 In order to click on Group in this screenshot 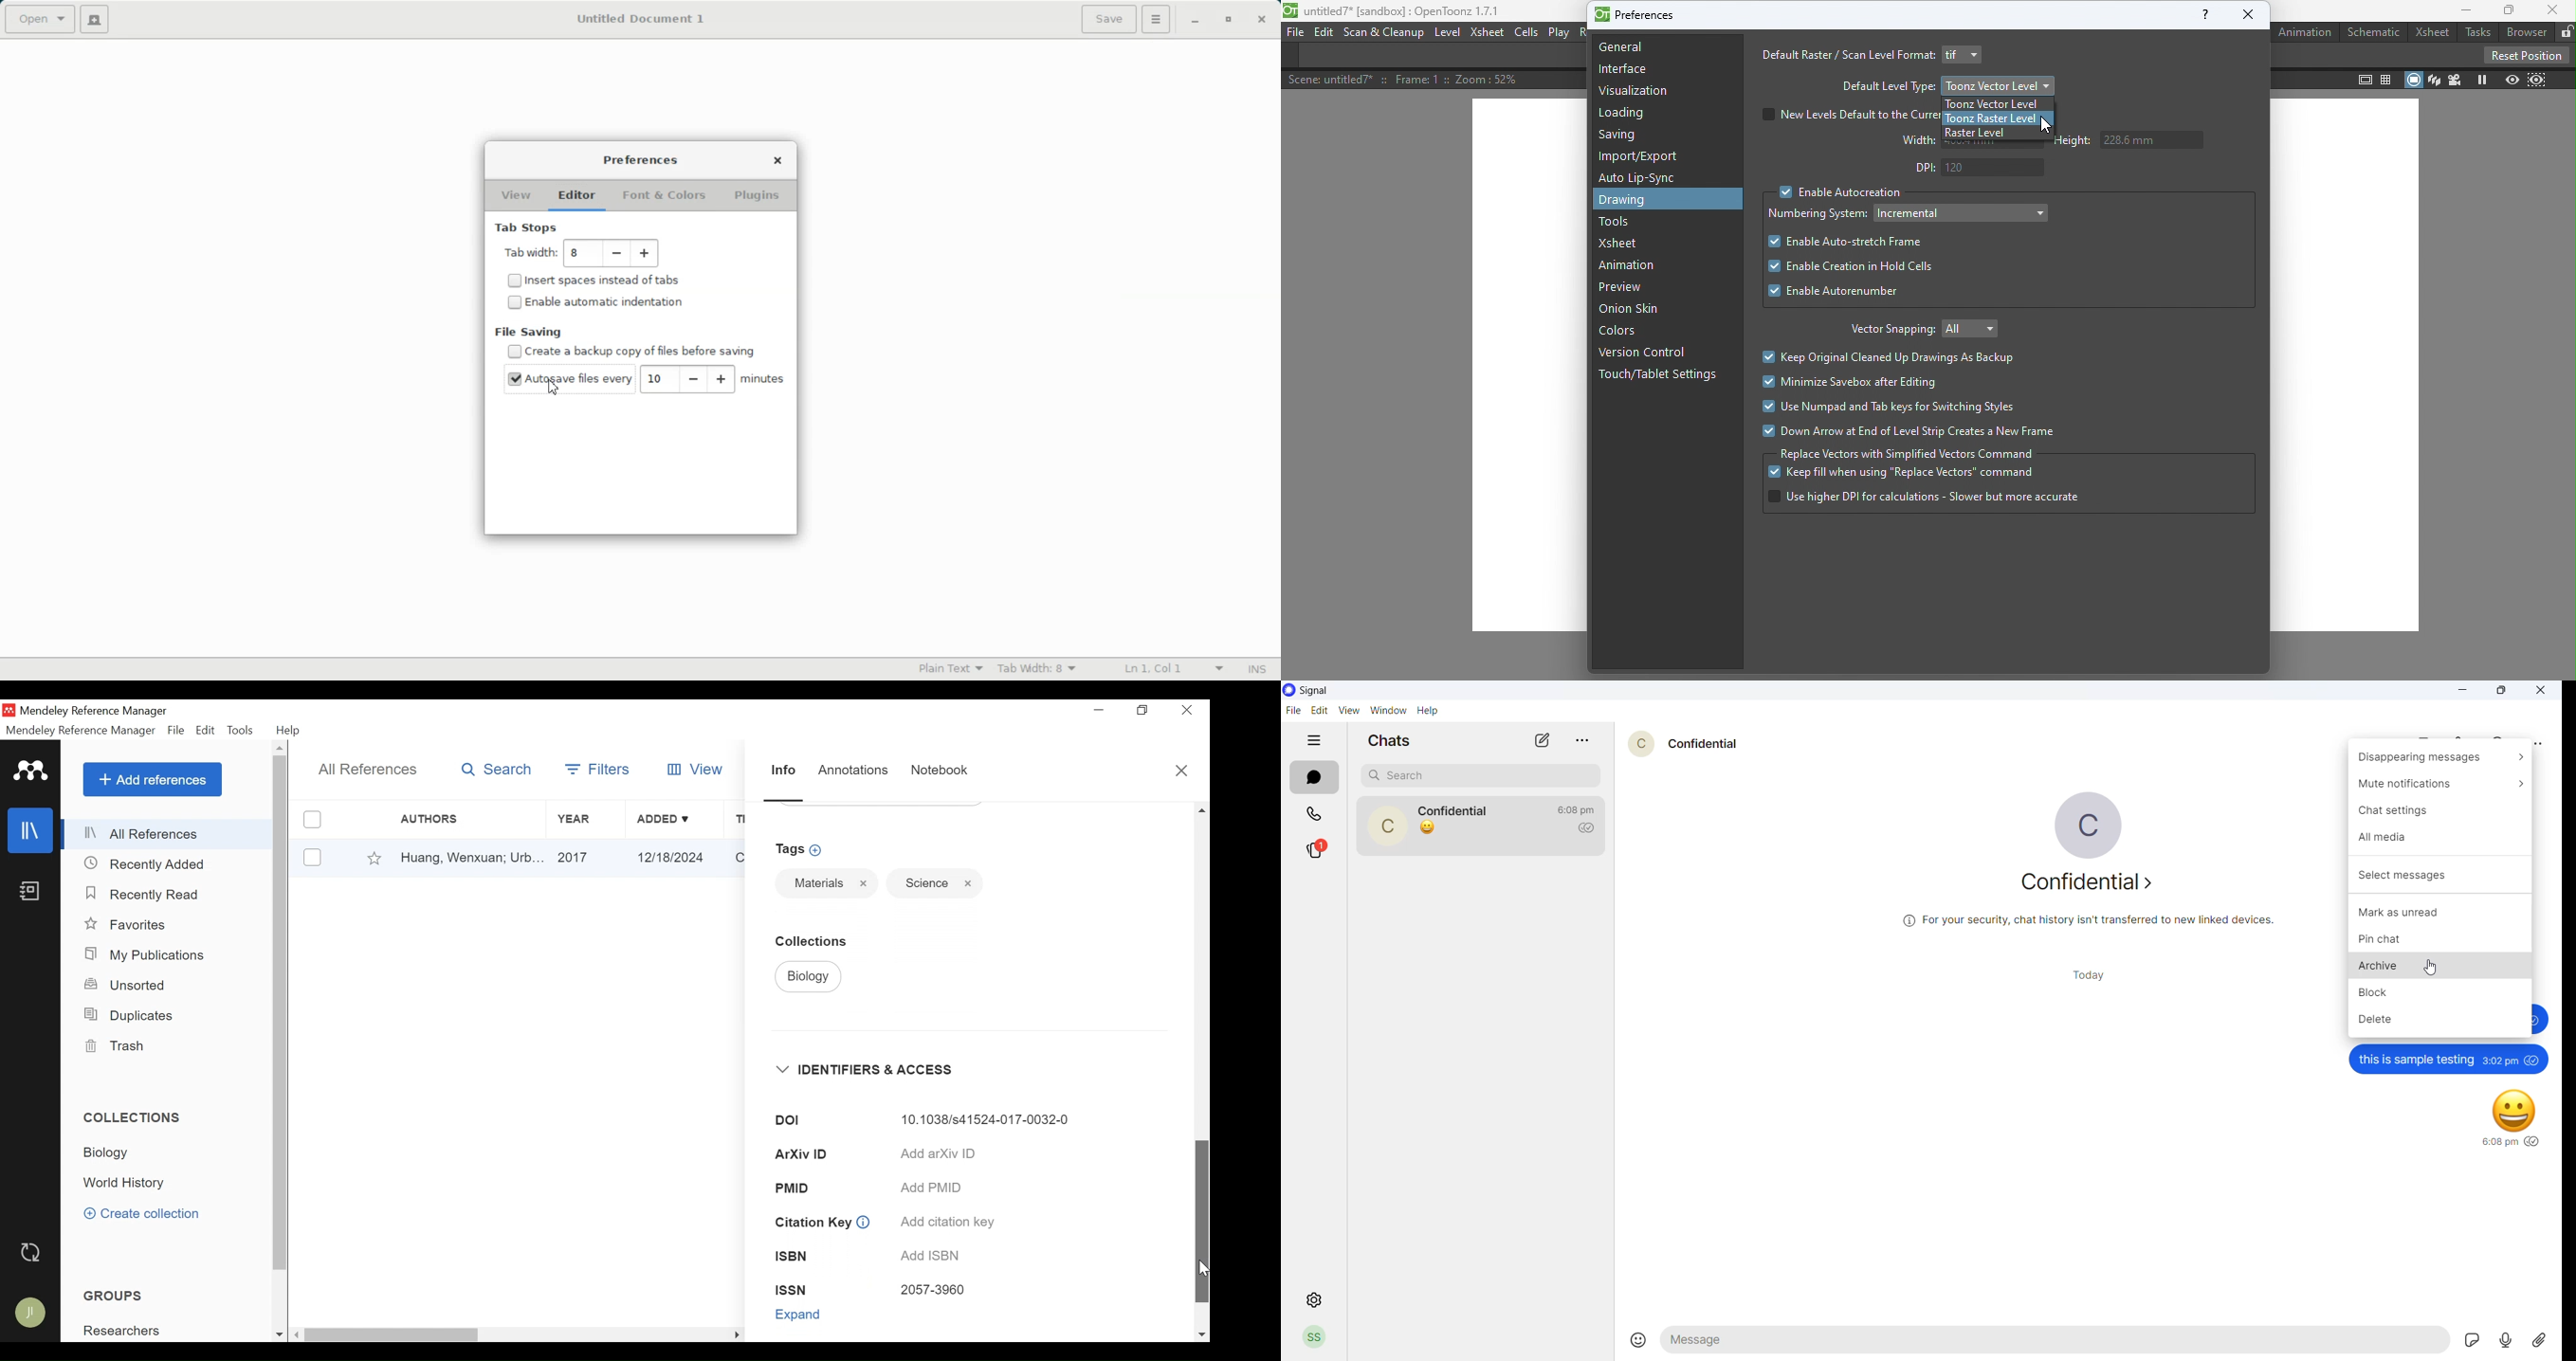, I will do `click(129, 1331)`.